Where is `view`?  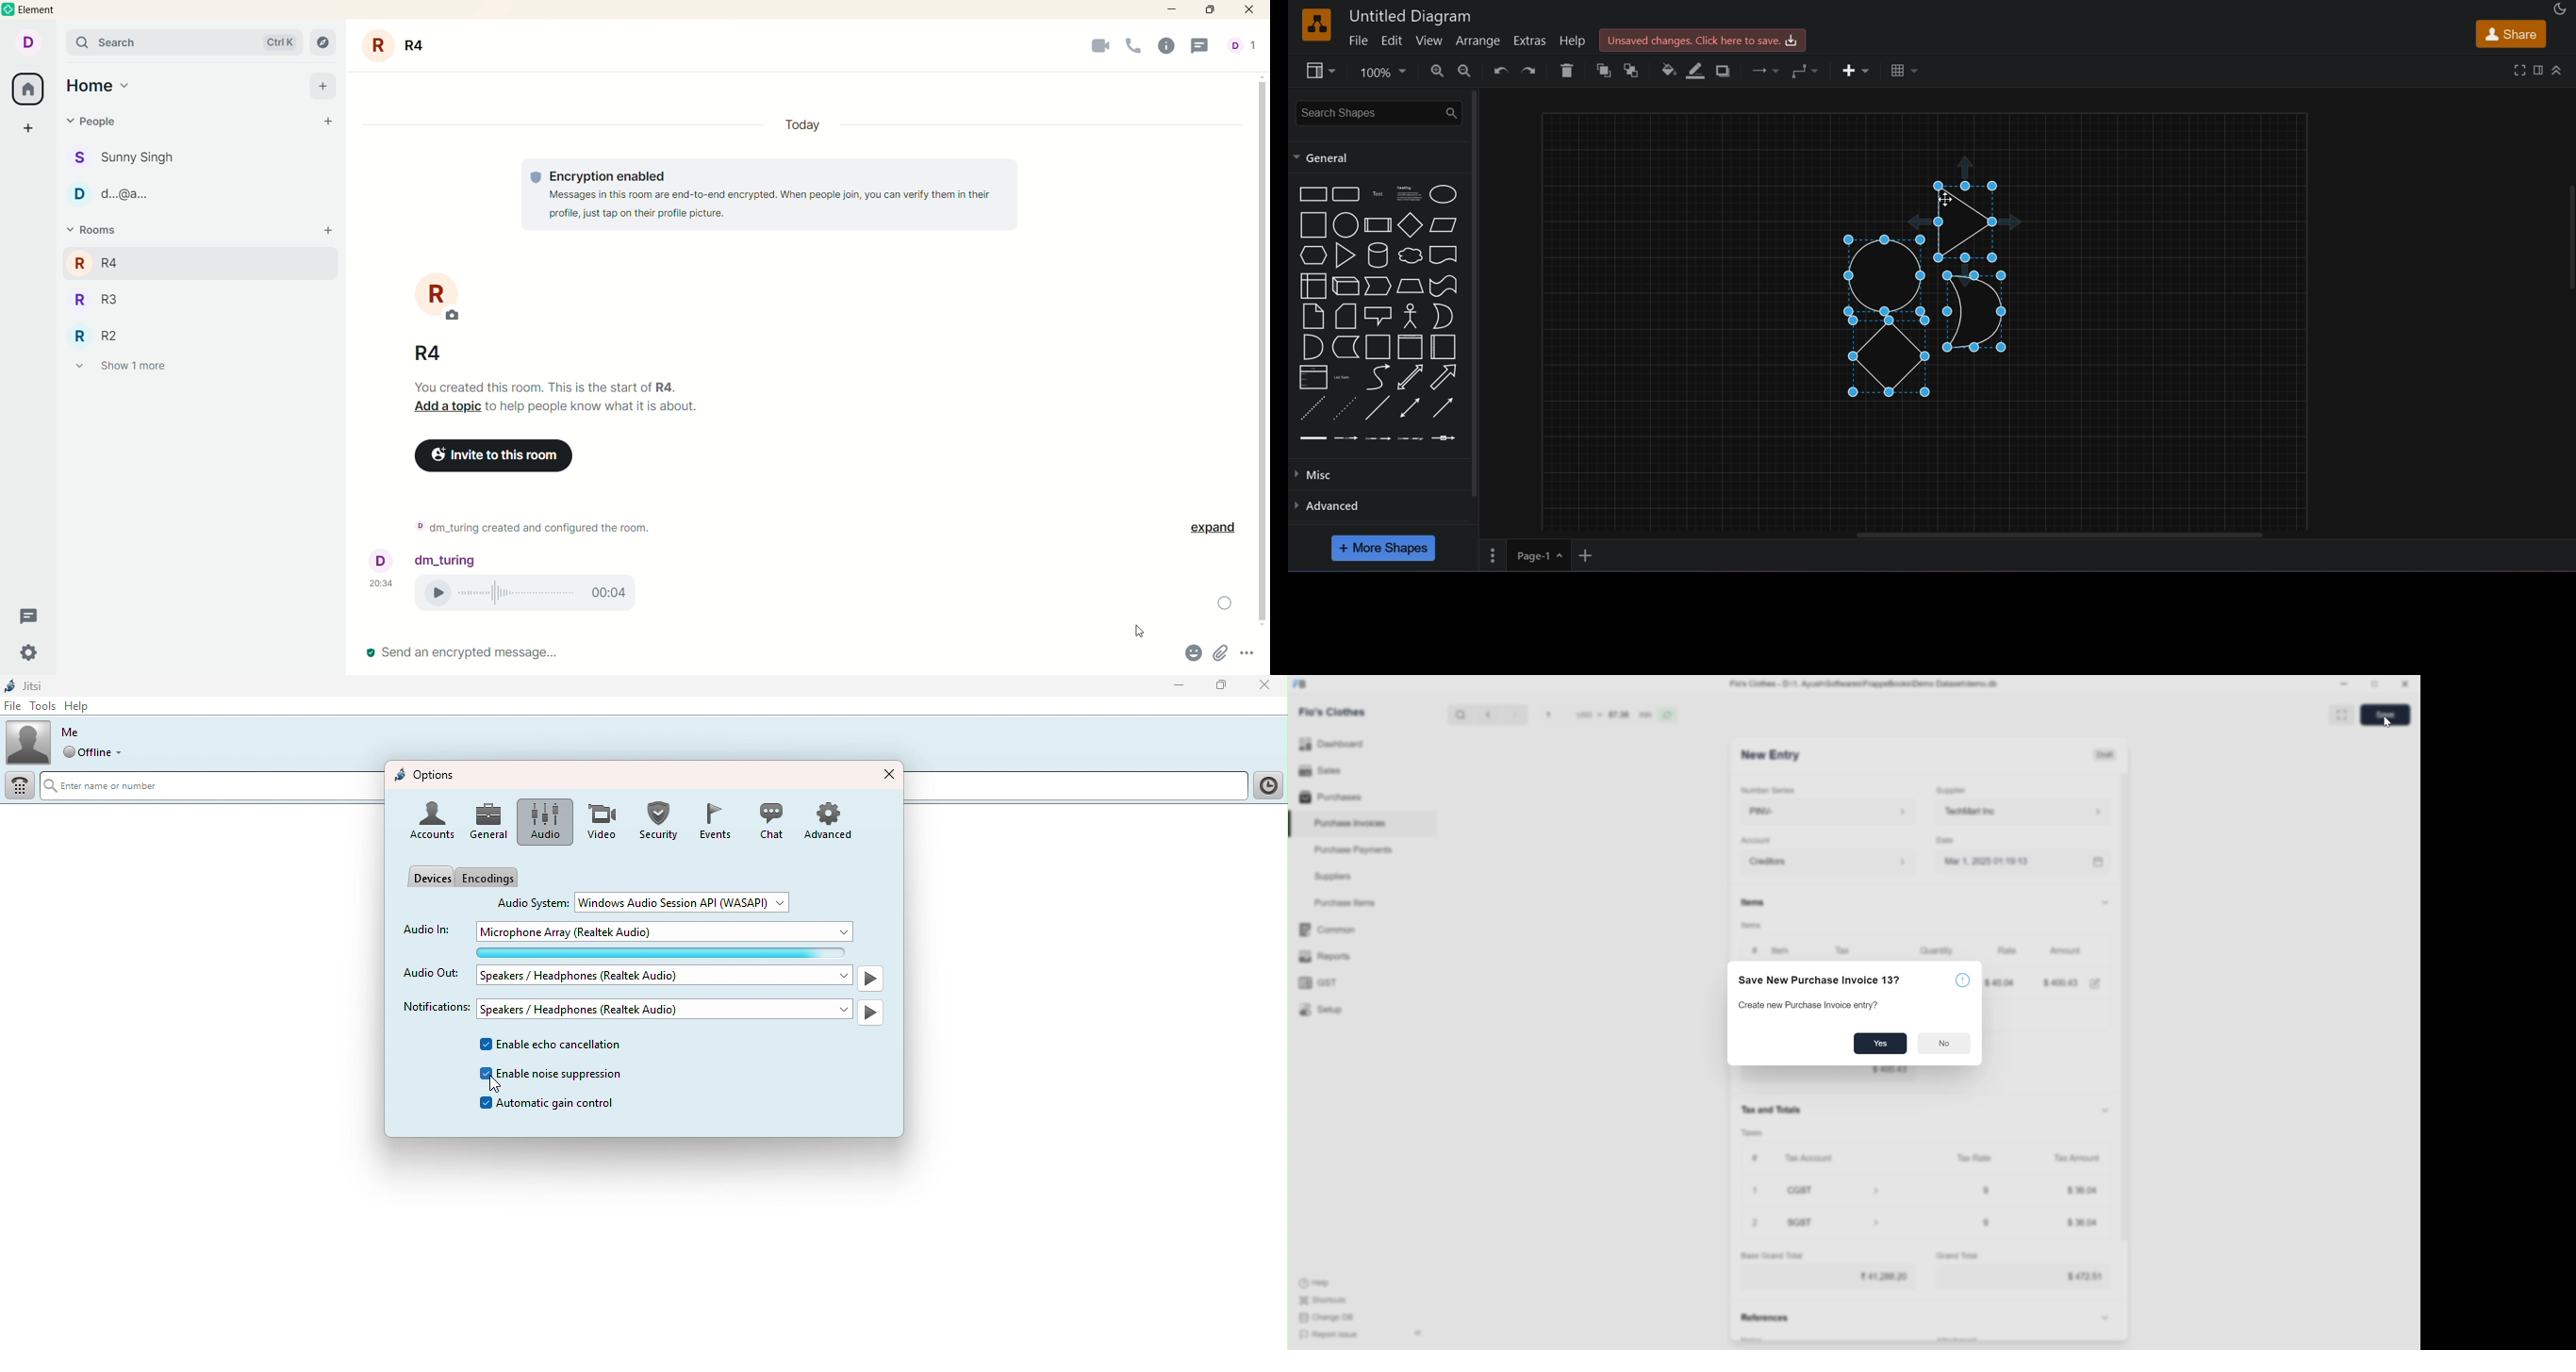 view is located at coordinates (1430, 41).